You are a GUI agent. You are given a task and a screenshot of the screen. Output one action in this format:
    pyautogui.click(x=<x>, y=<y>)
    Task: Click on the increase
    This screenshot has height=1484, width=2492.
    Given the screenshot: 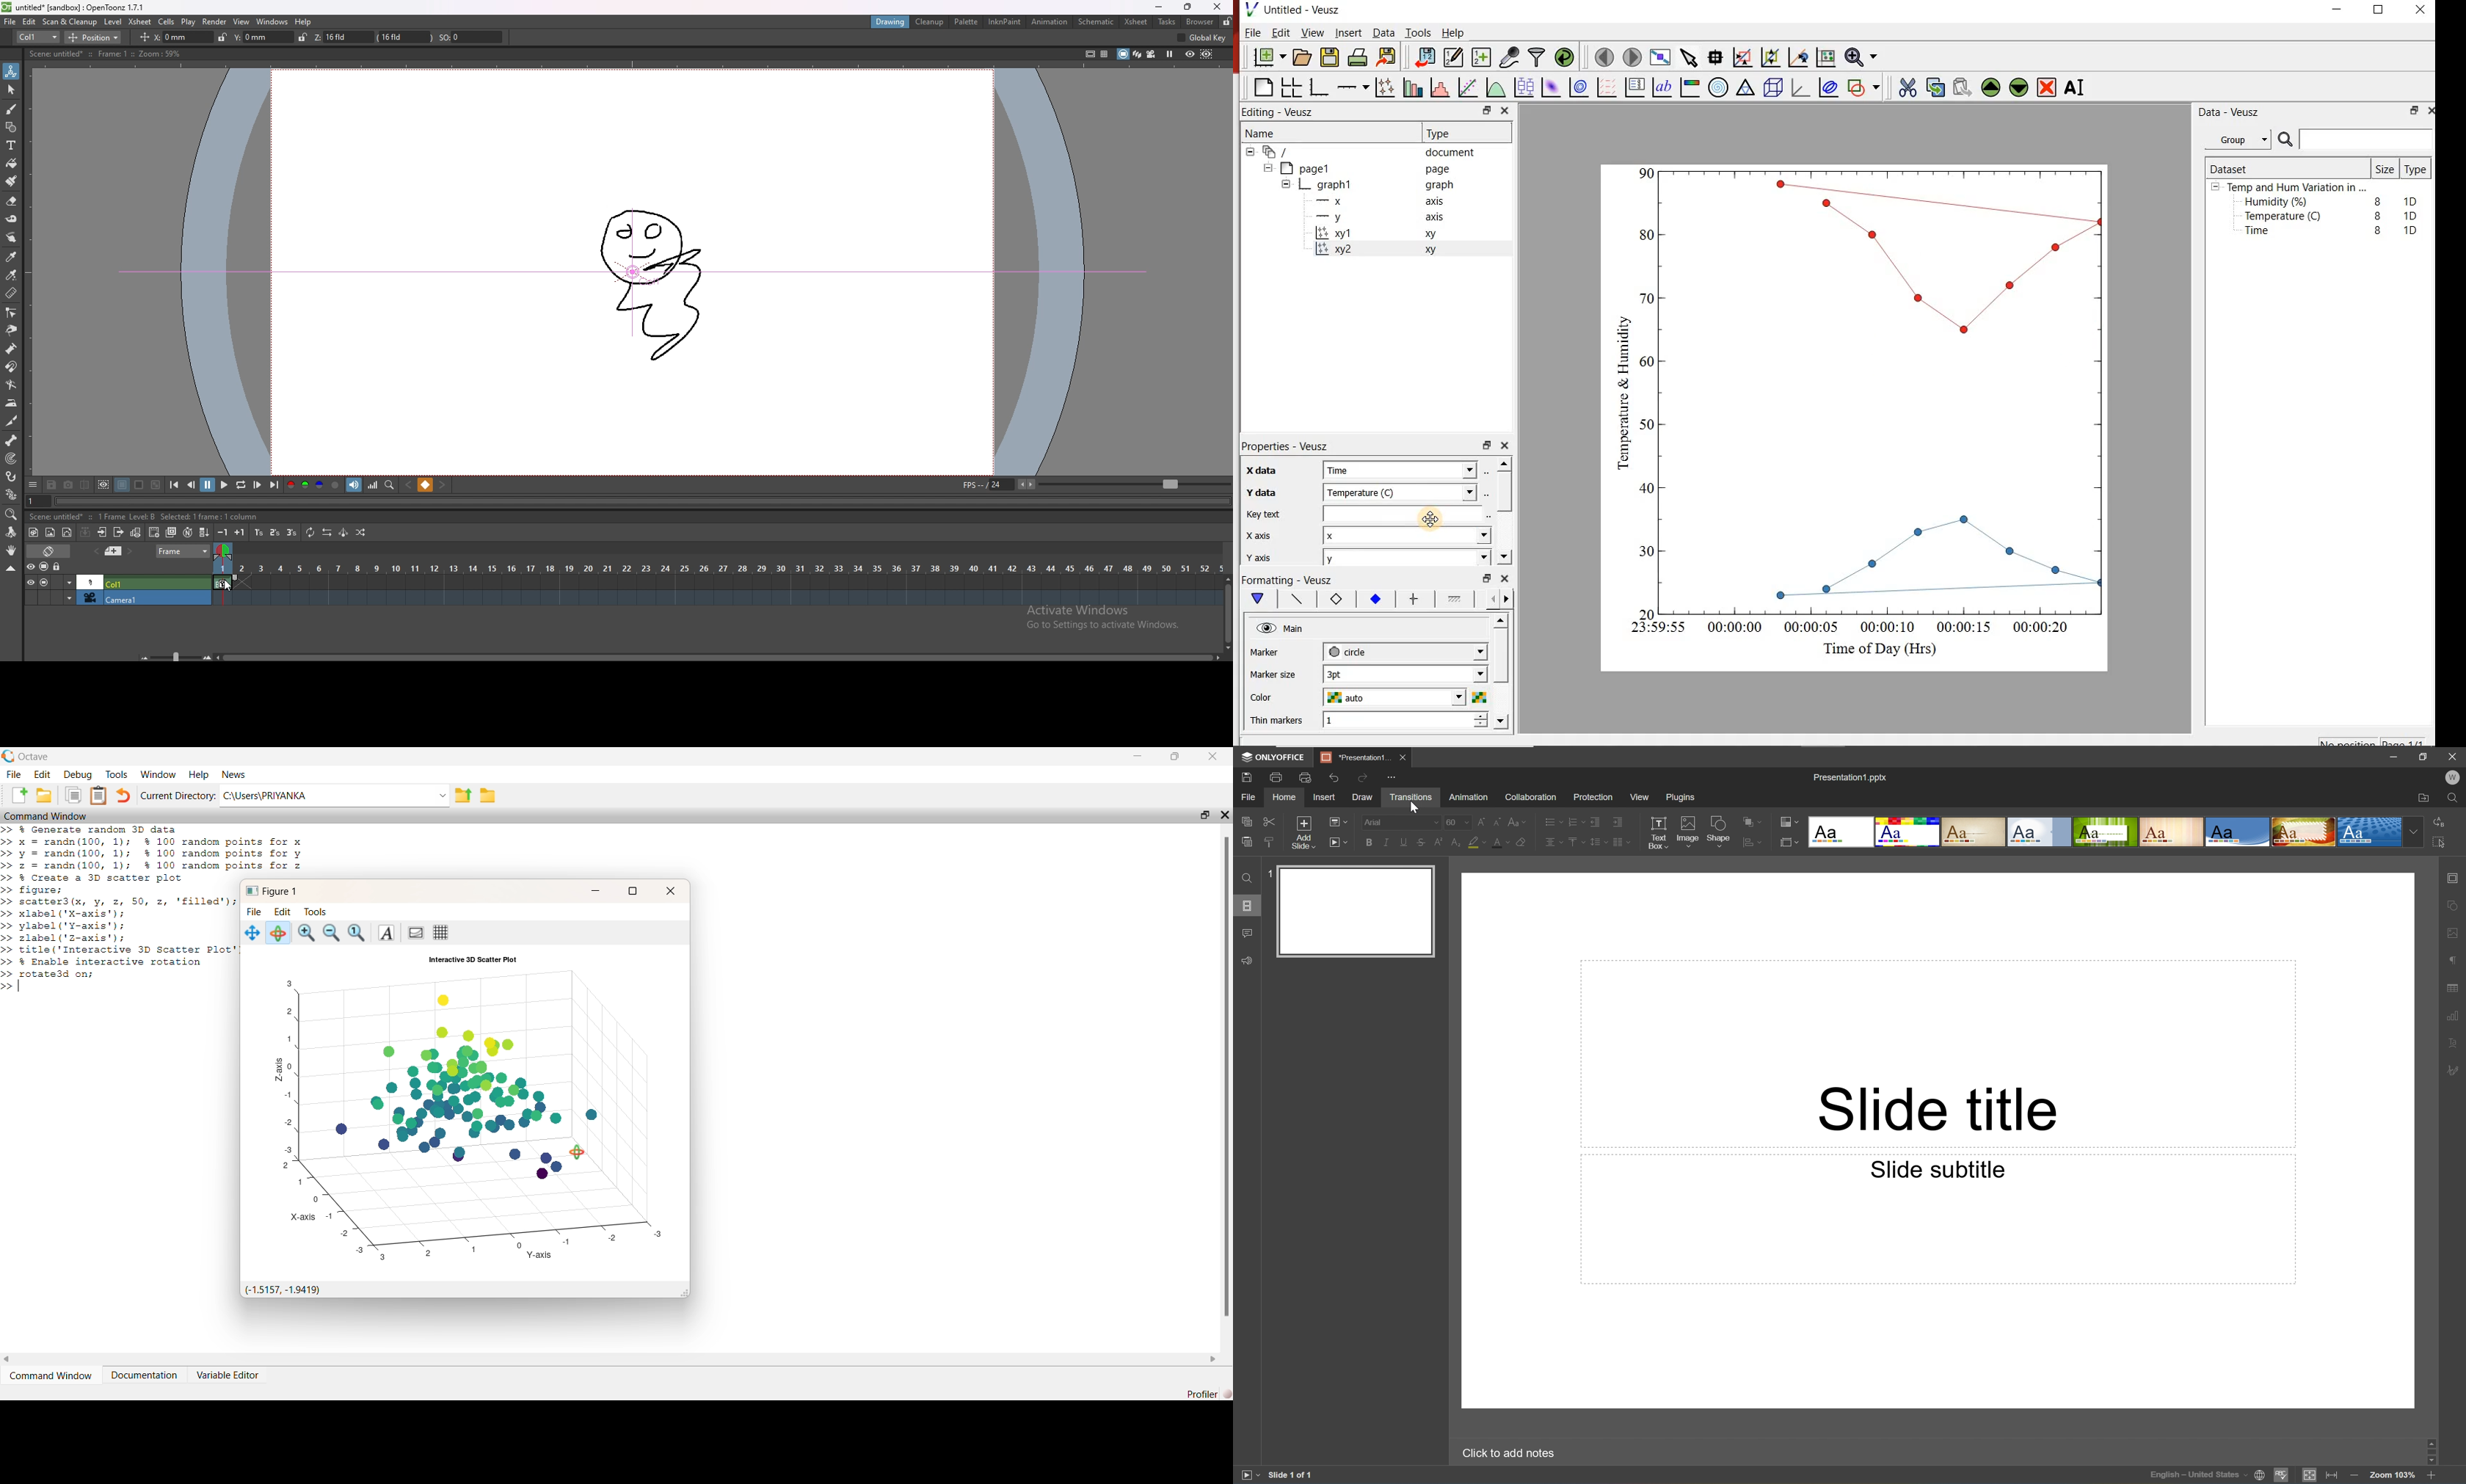 What is the action you would take?
    pyautogui.click(x=1480, y=717)
    